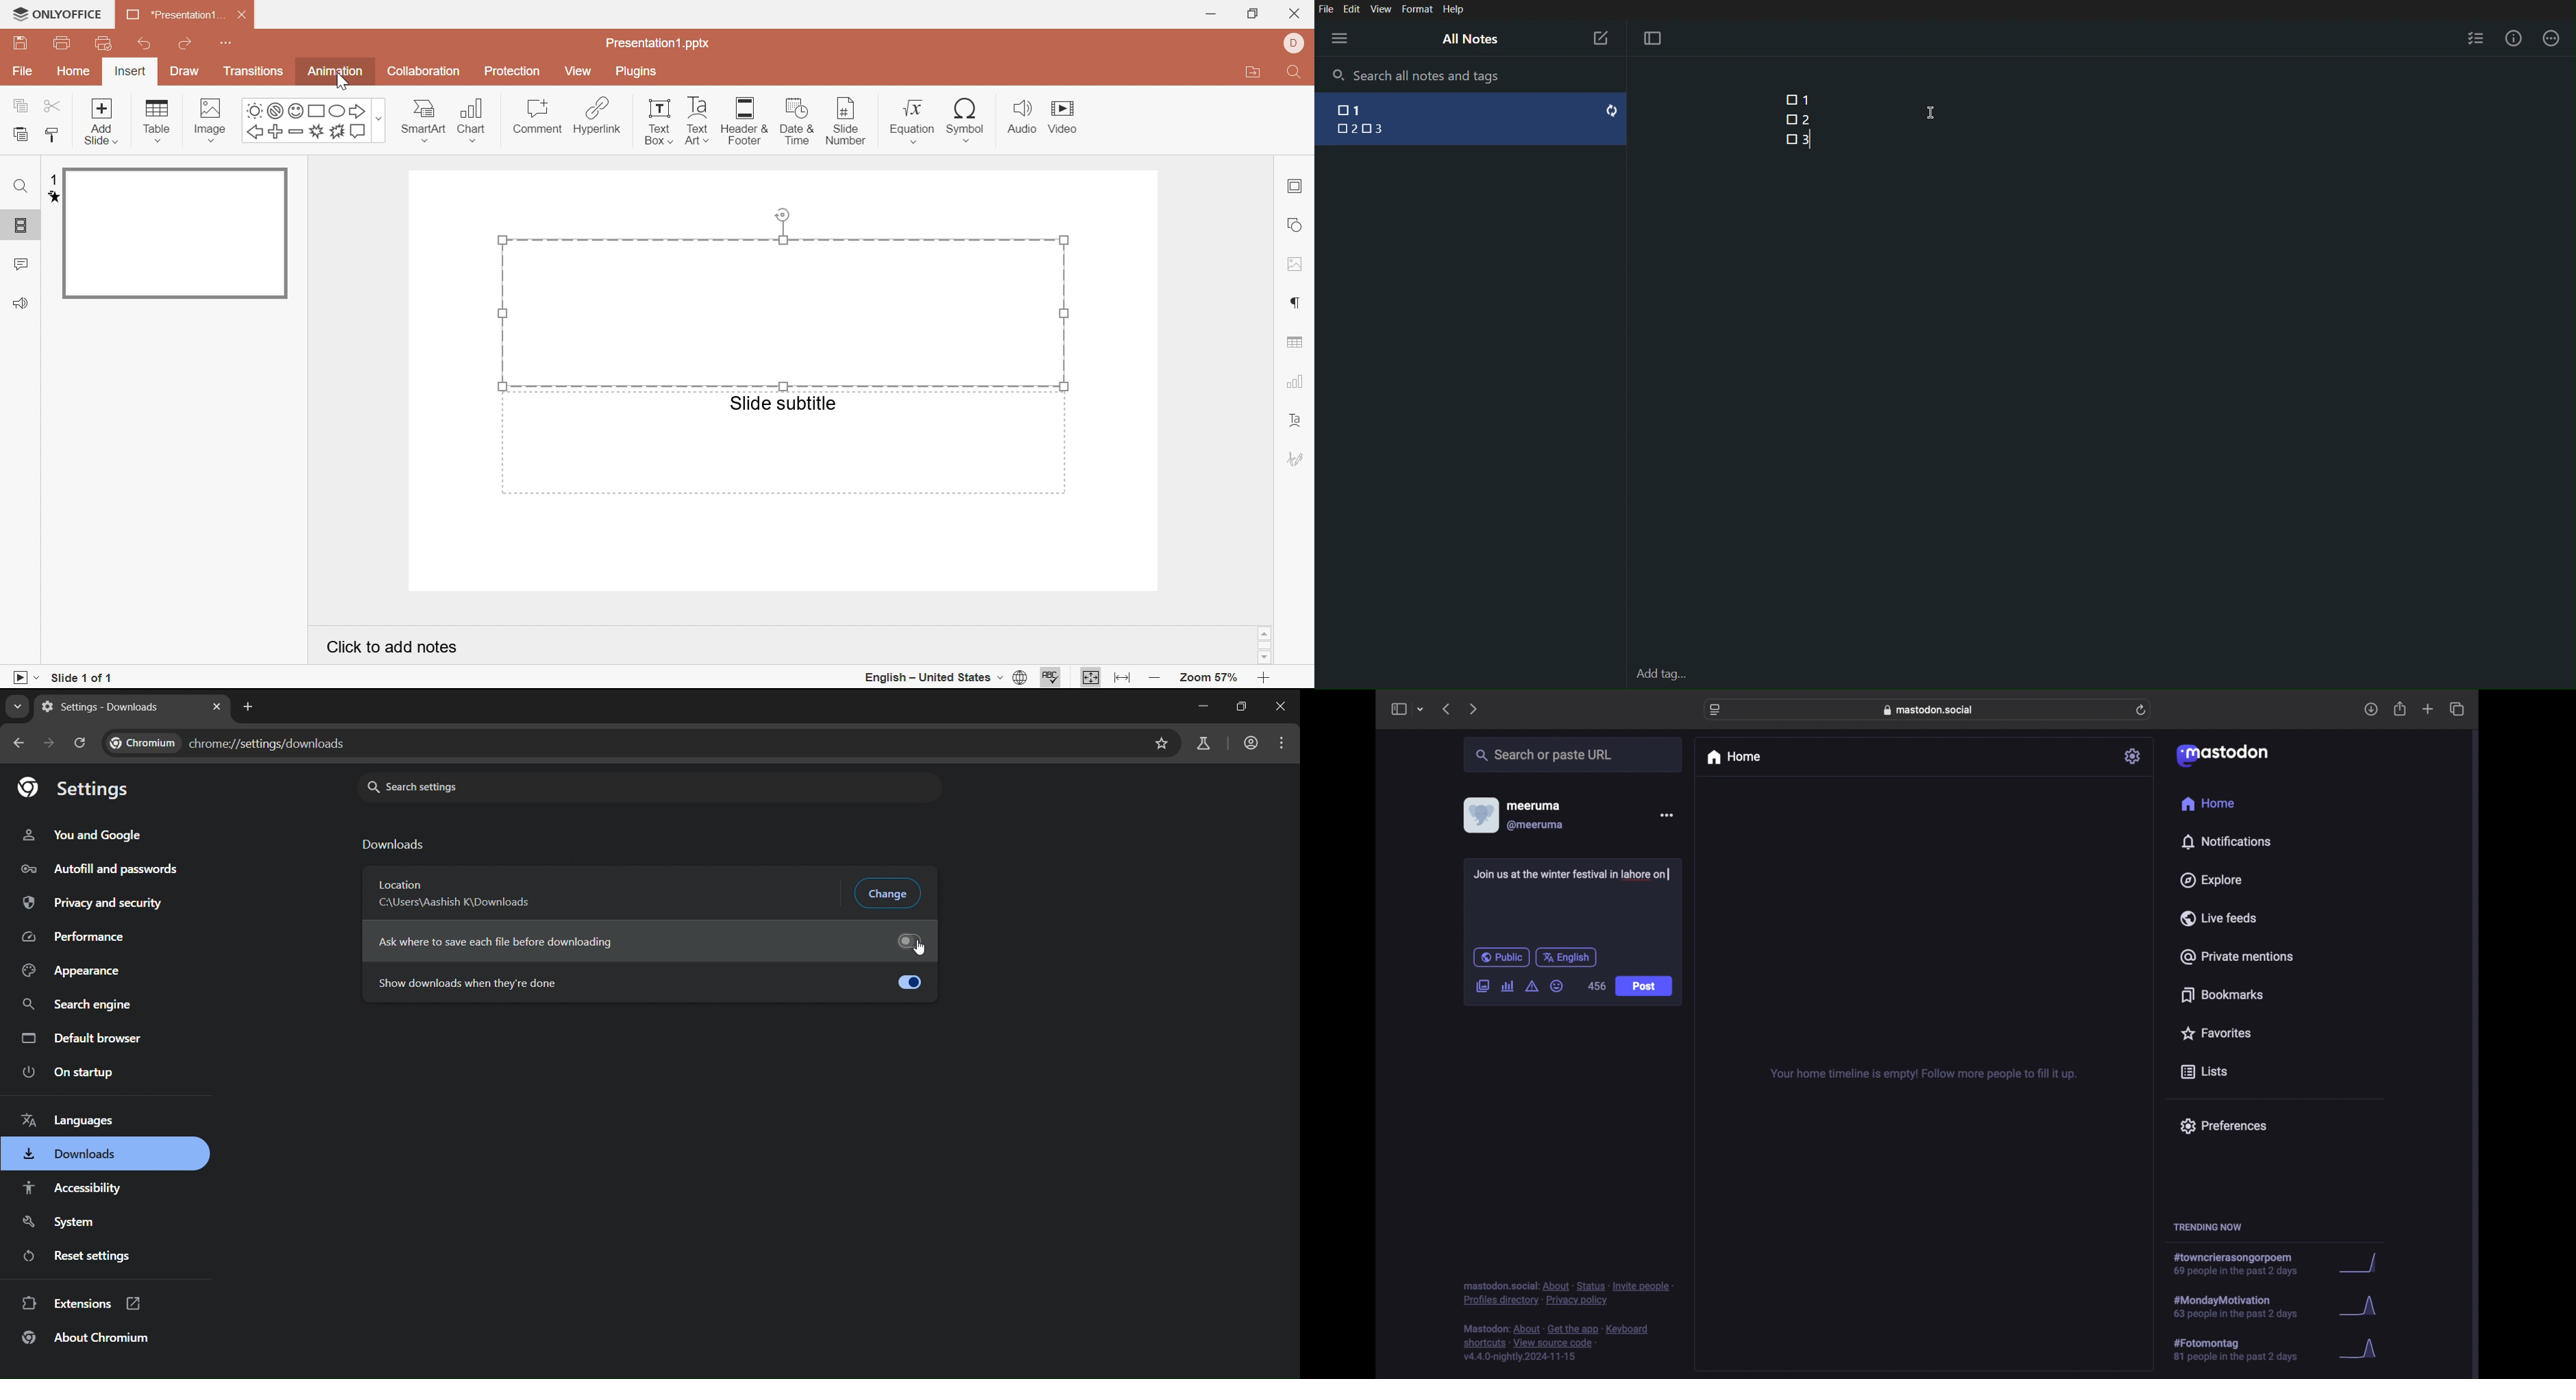 The height and width of the screenshot is (1400, 2576). What do you see at coordinates (2210, 880) in the screenshot?
I see `explore` at bounding box center [2210, 880].